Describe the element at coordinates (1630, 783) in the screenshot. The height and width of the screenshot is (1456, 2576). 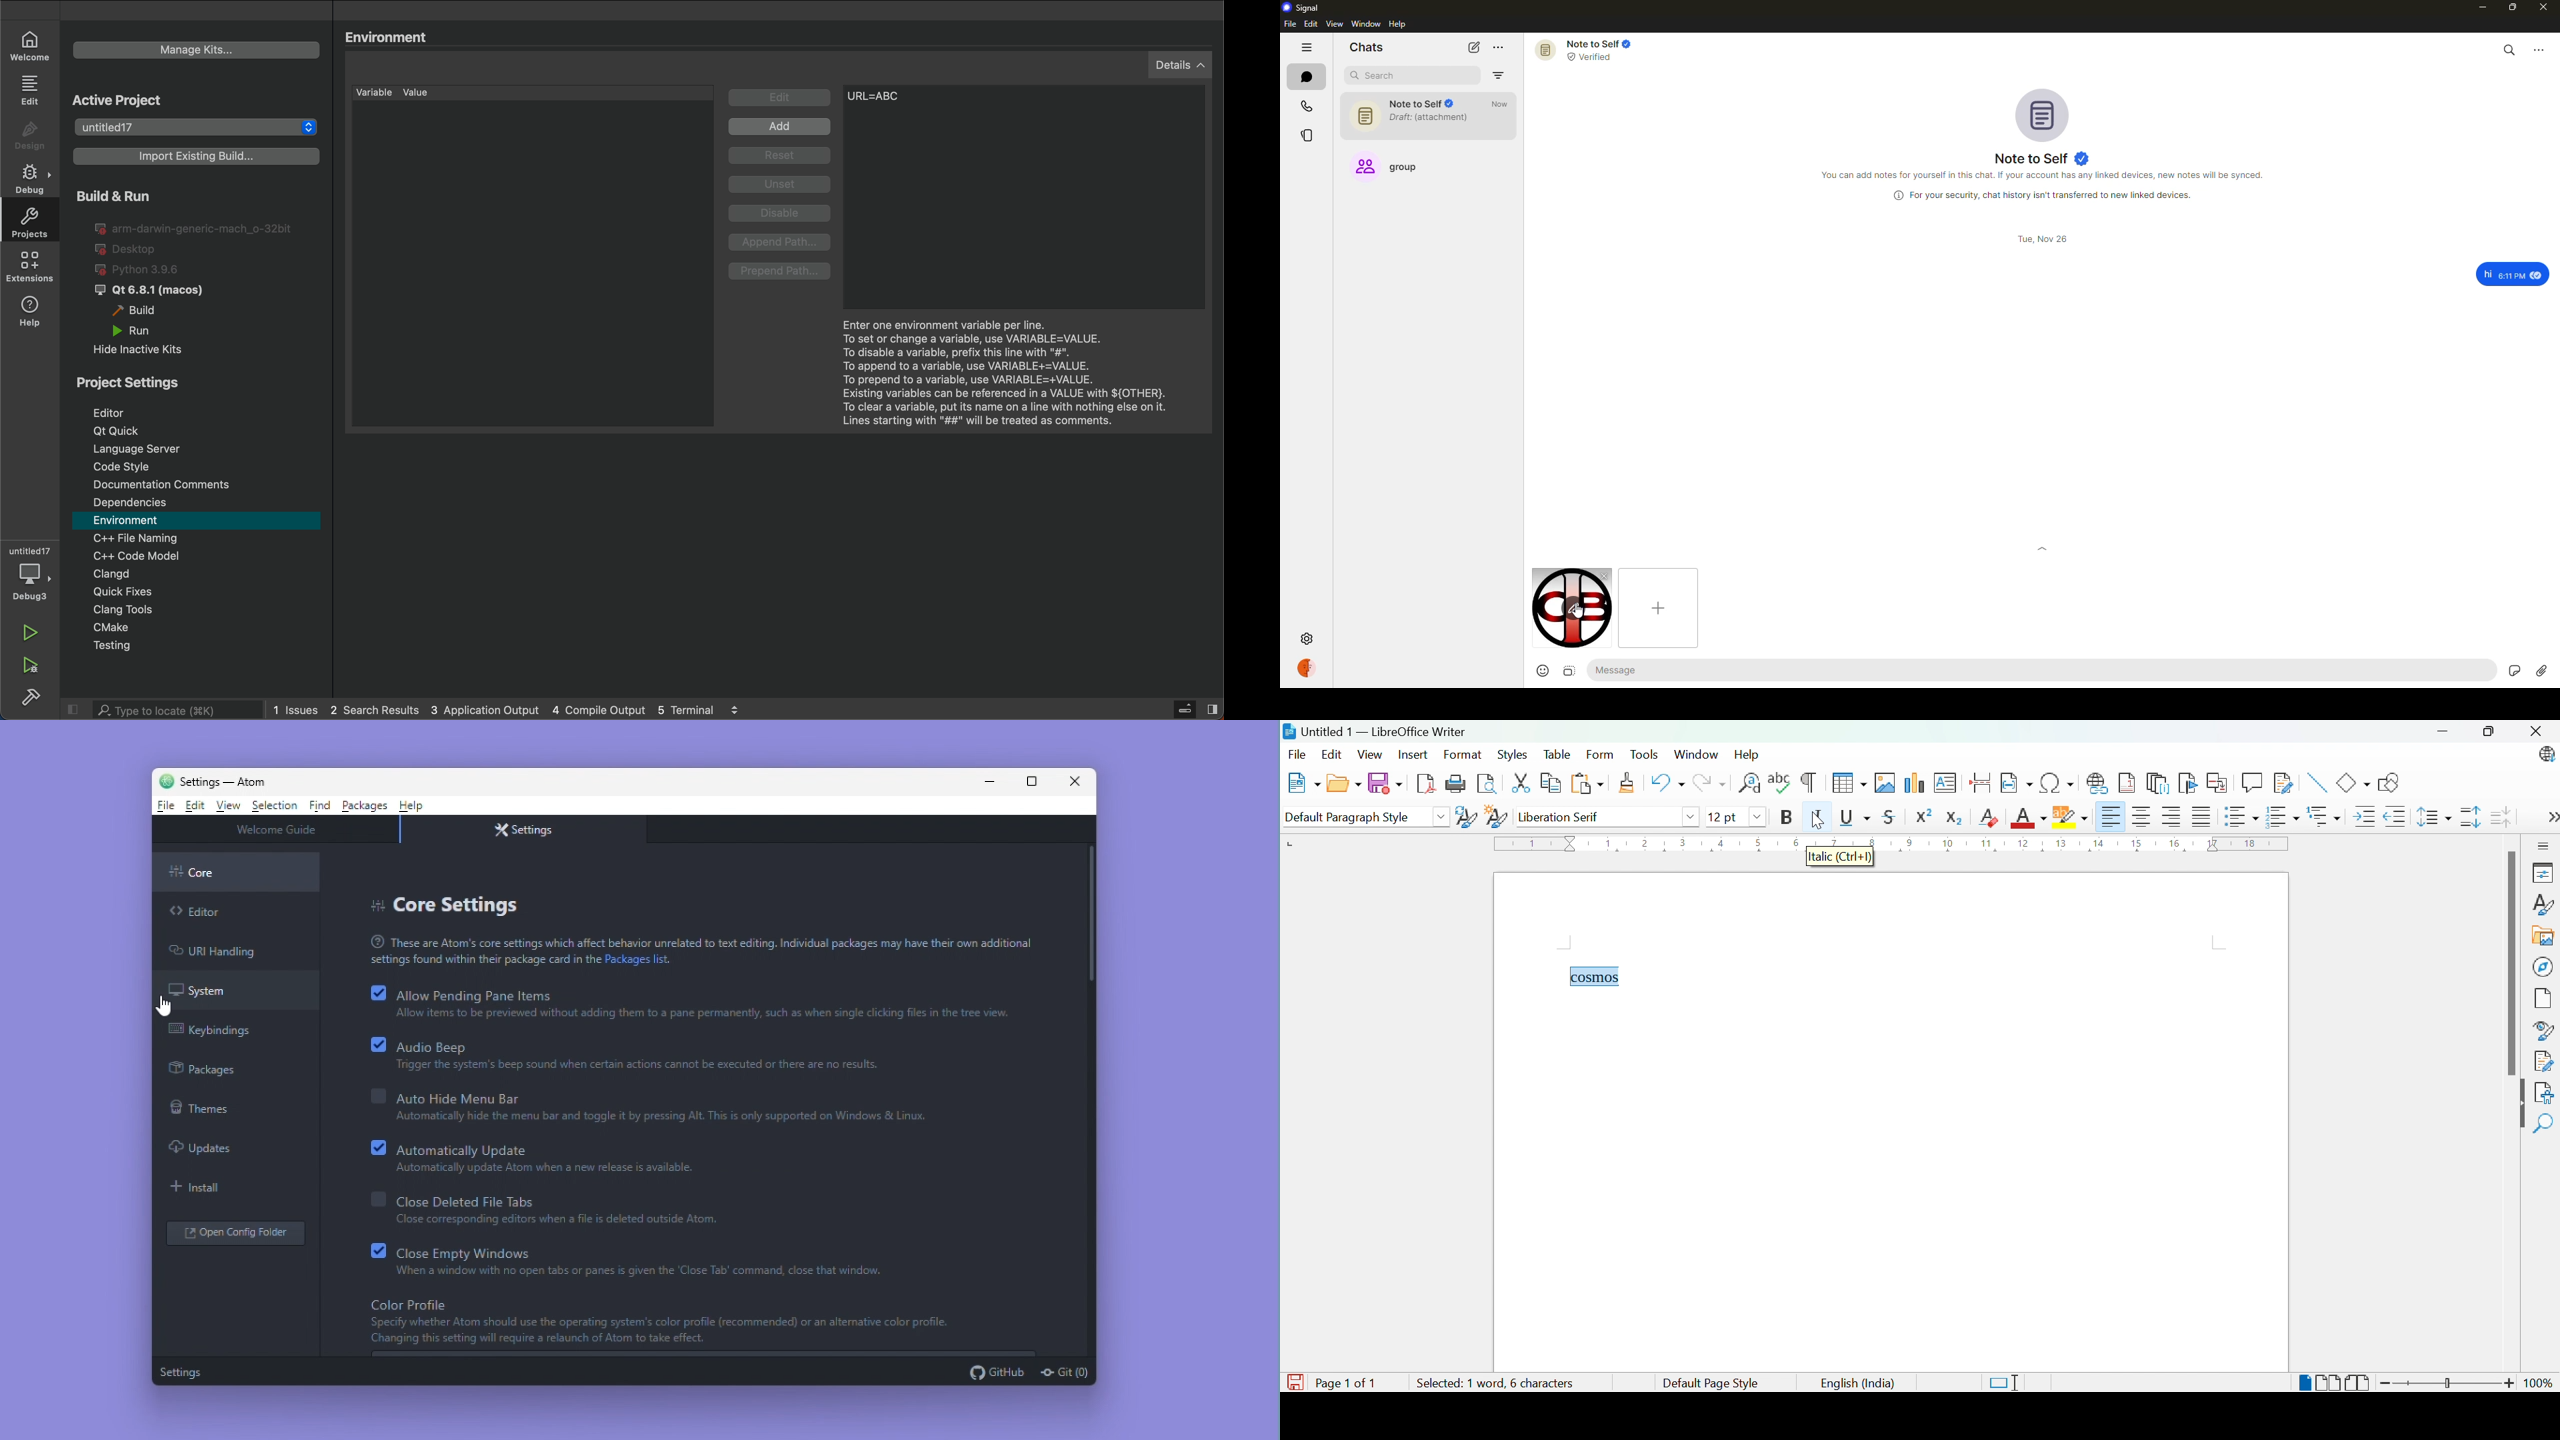
I see `Clone formatting` at that location.